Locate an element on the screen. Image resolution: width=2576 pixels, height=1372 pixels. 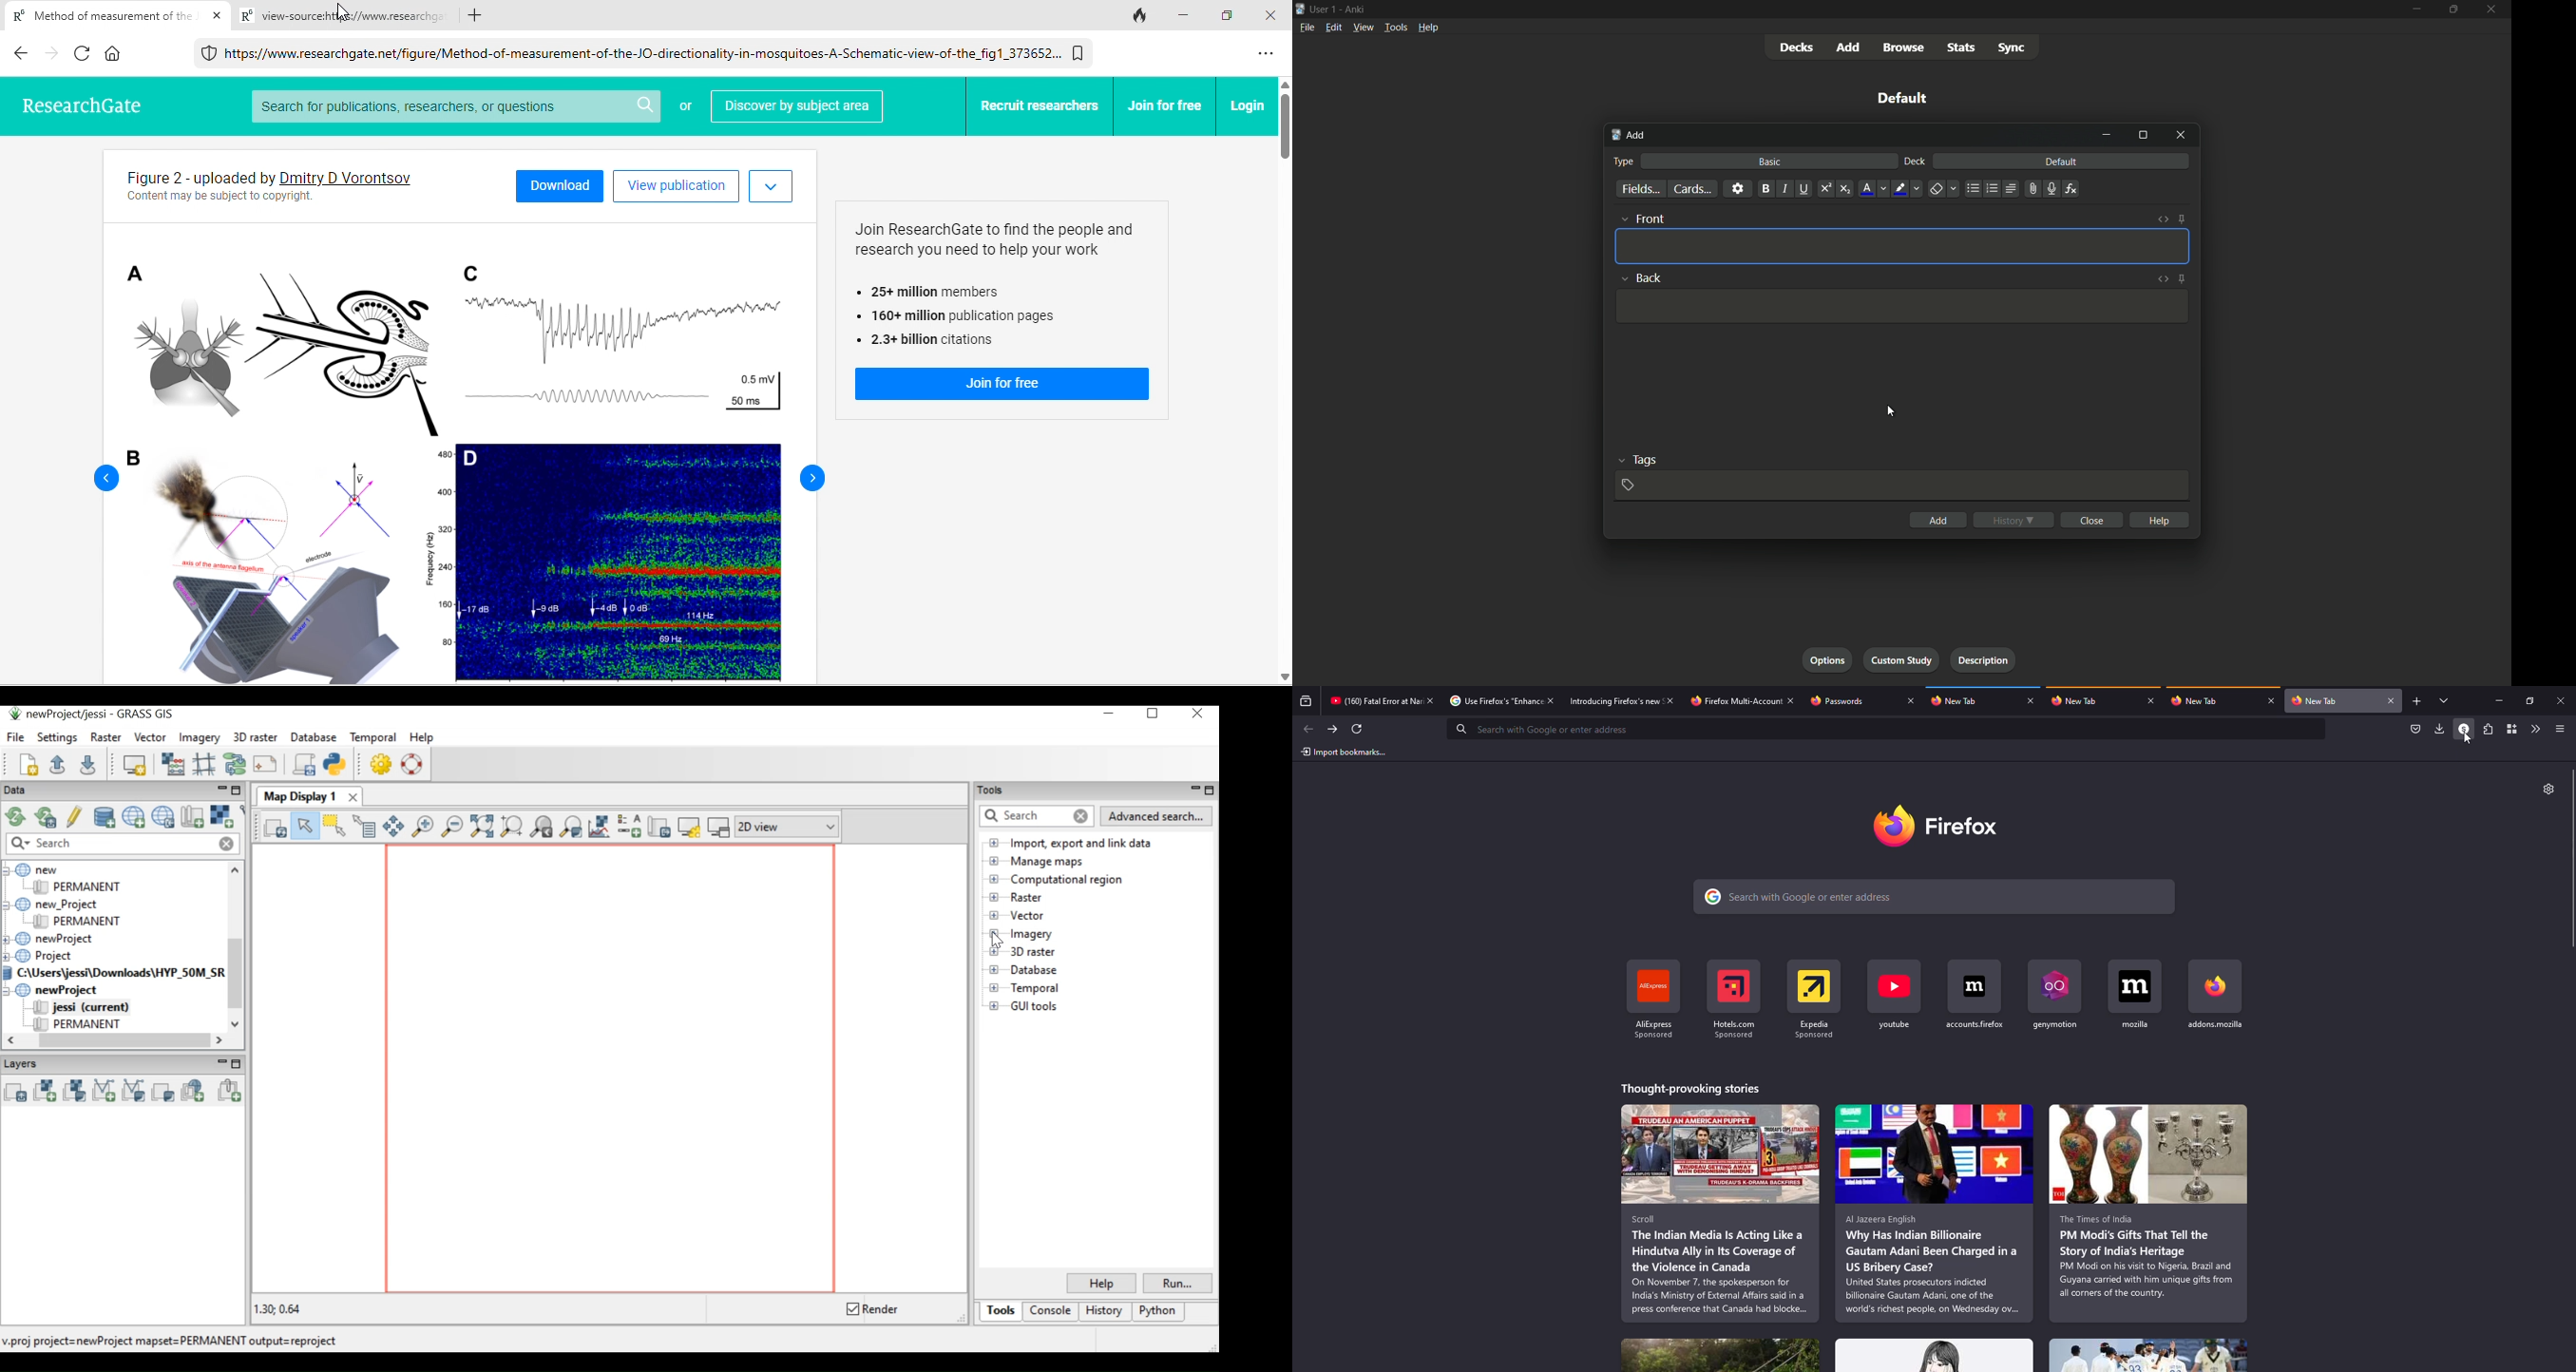
tags is located at coordinates (1636, 460).